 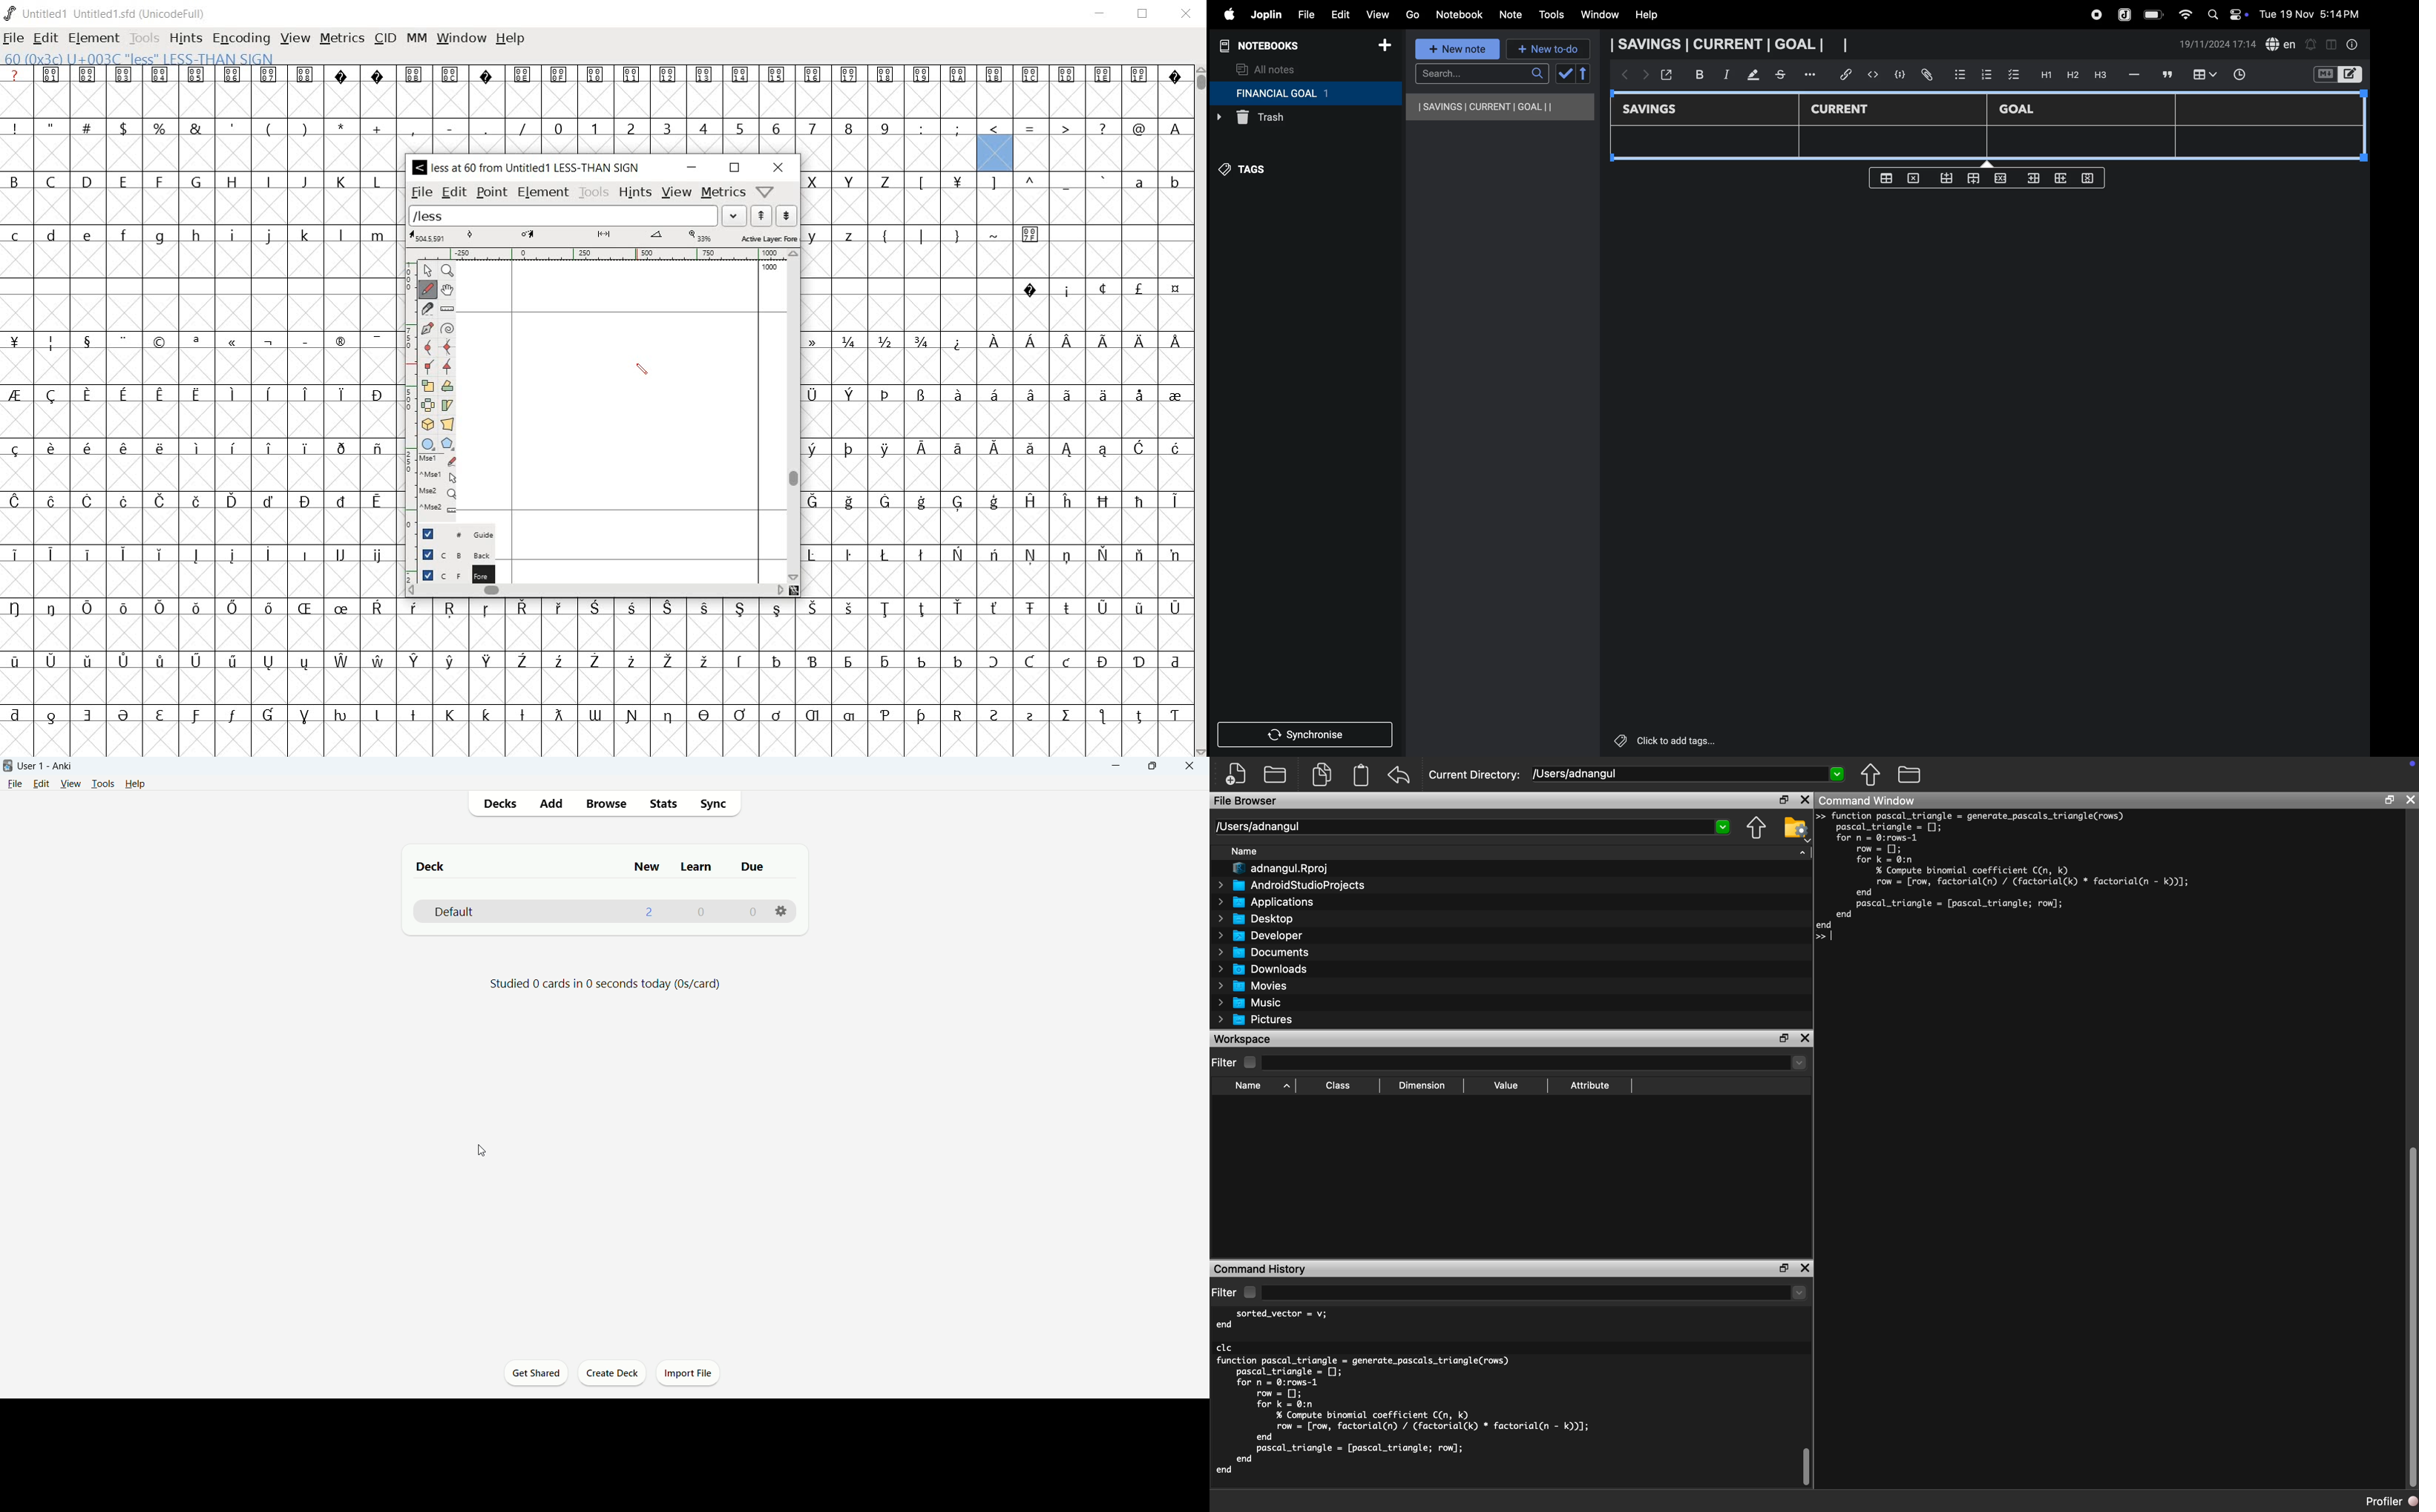 What do you see at coordinates (1264, 15) in the screenshot?
I see `joplin menu` at bounding box center [1264, 15].